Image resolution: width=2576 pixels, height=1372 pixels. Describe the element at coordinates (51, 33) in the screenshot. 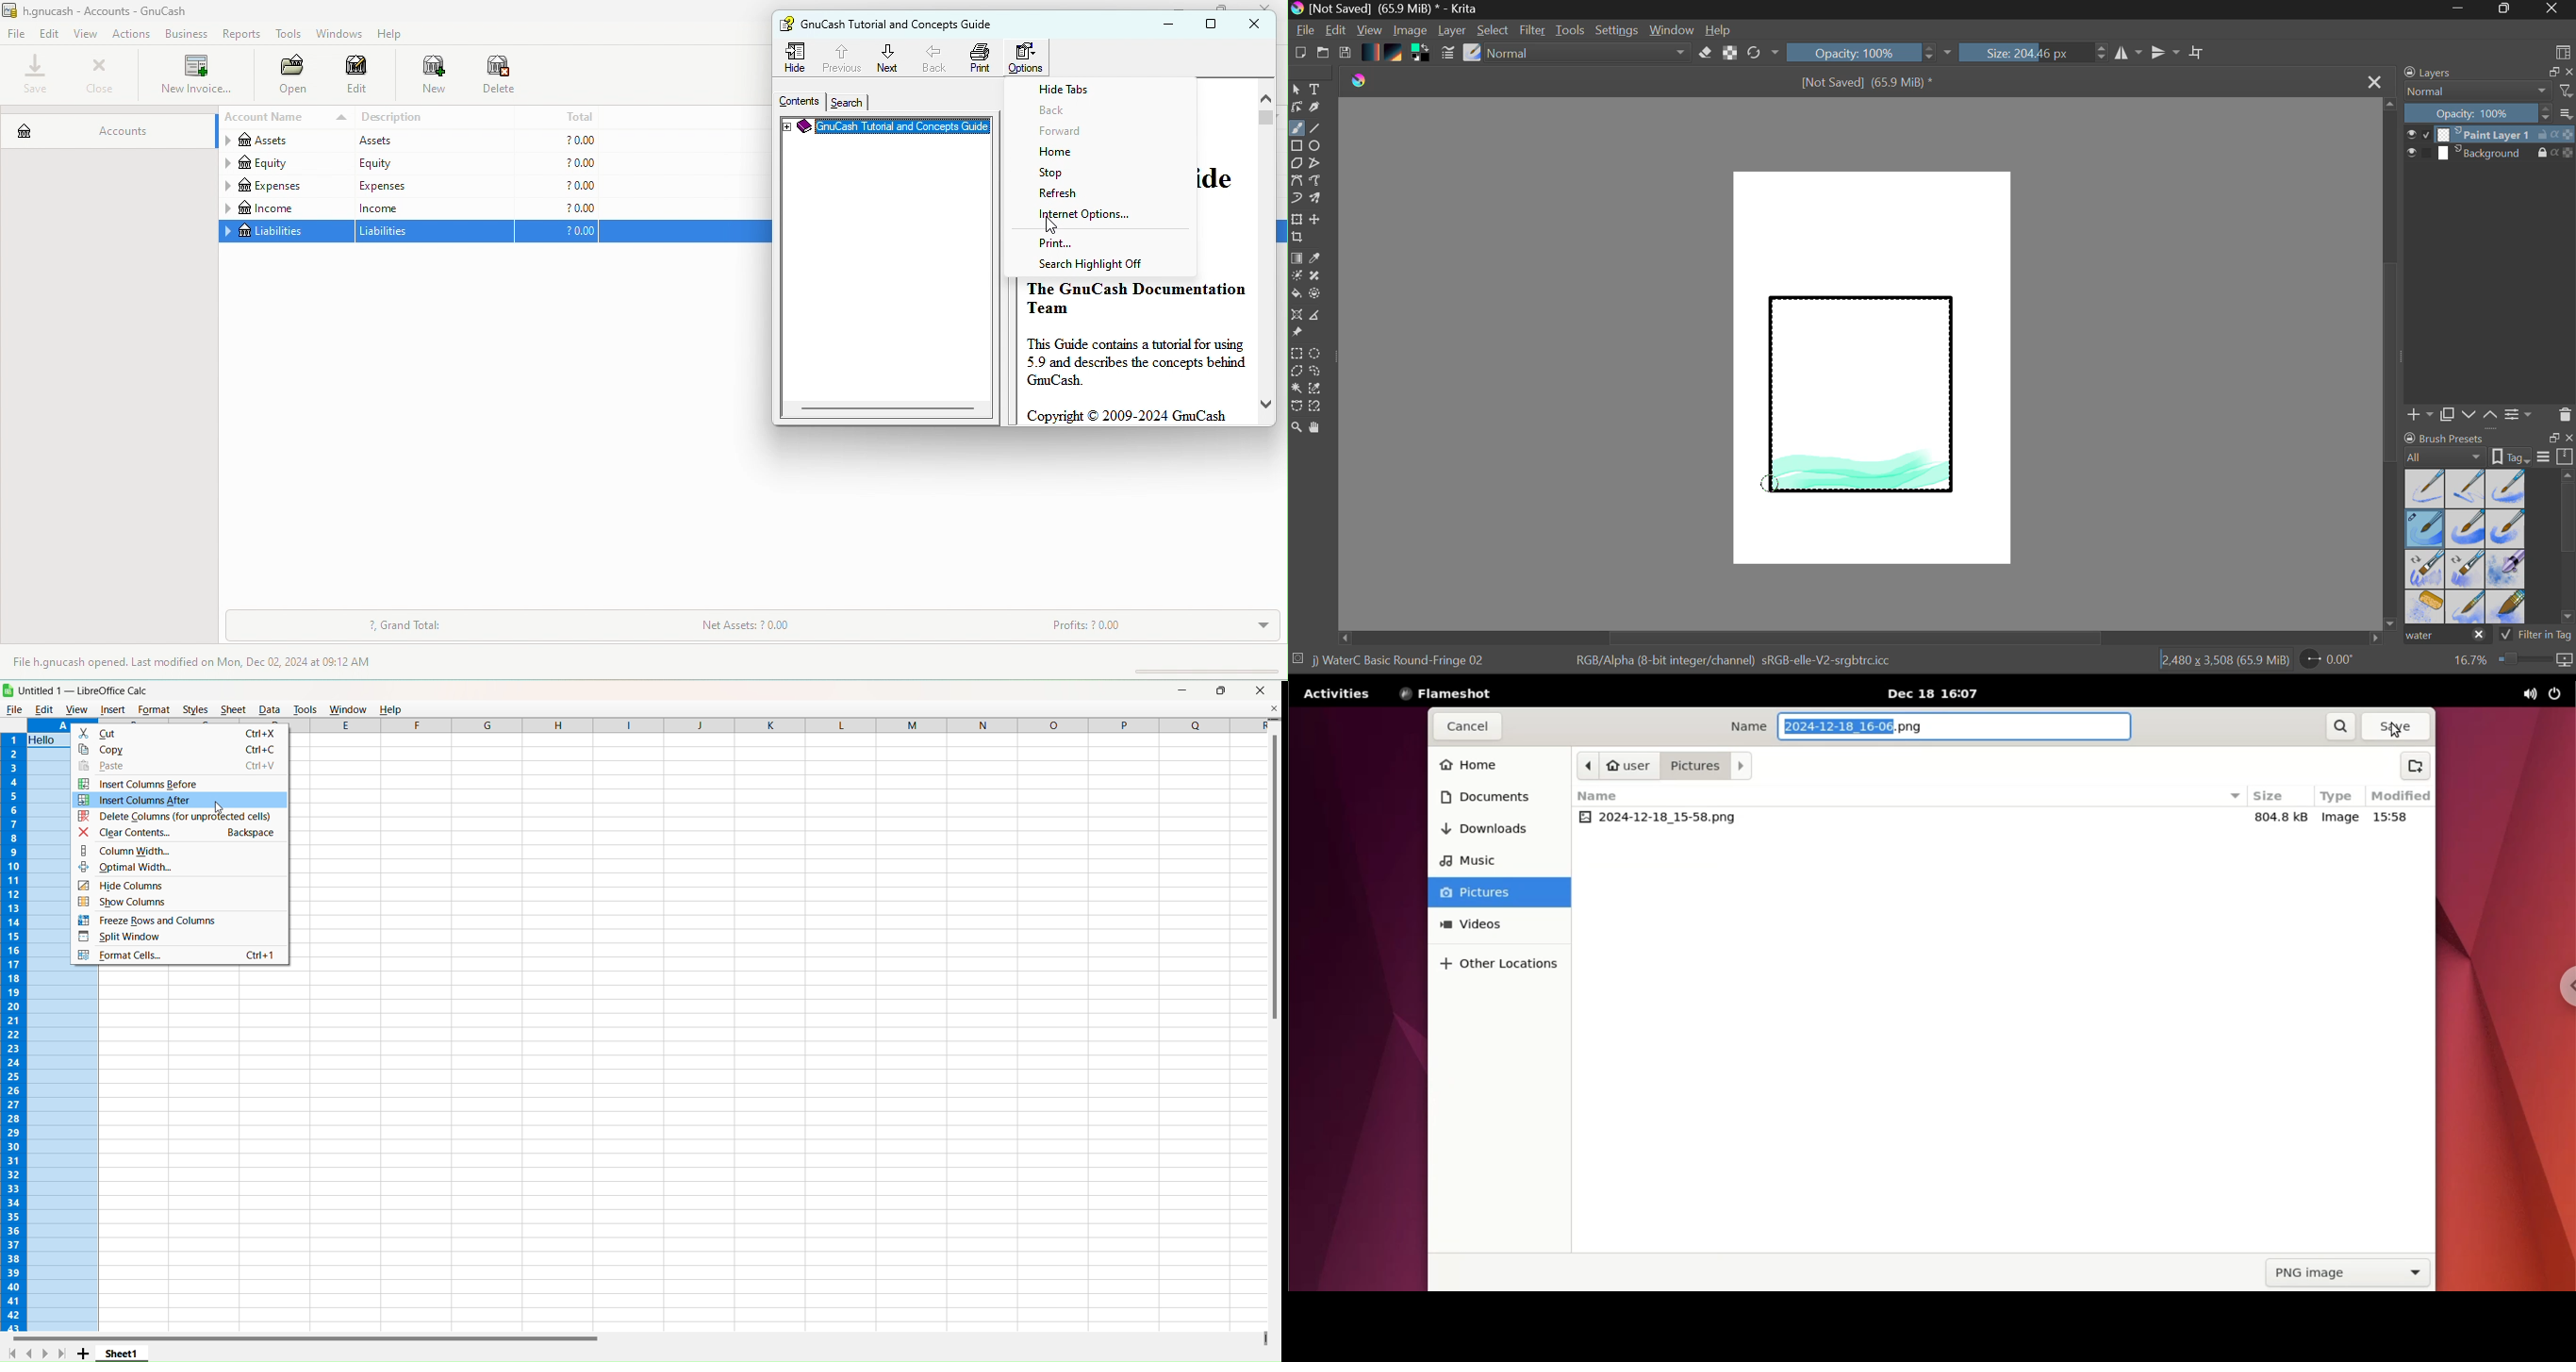

I see `edit` at that location.